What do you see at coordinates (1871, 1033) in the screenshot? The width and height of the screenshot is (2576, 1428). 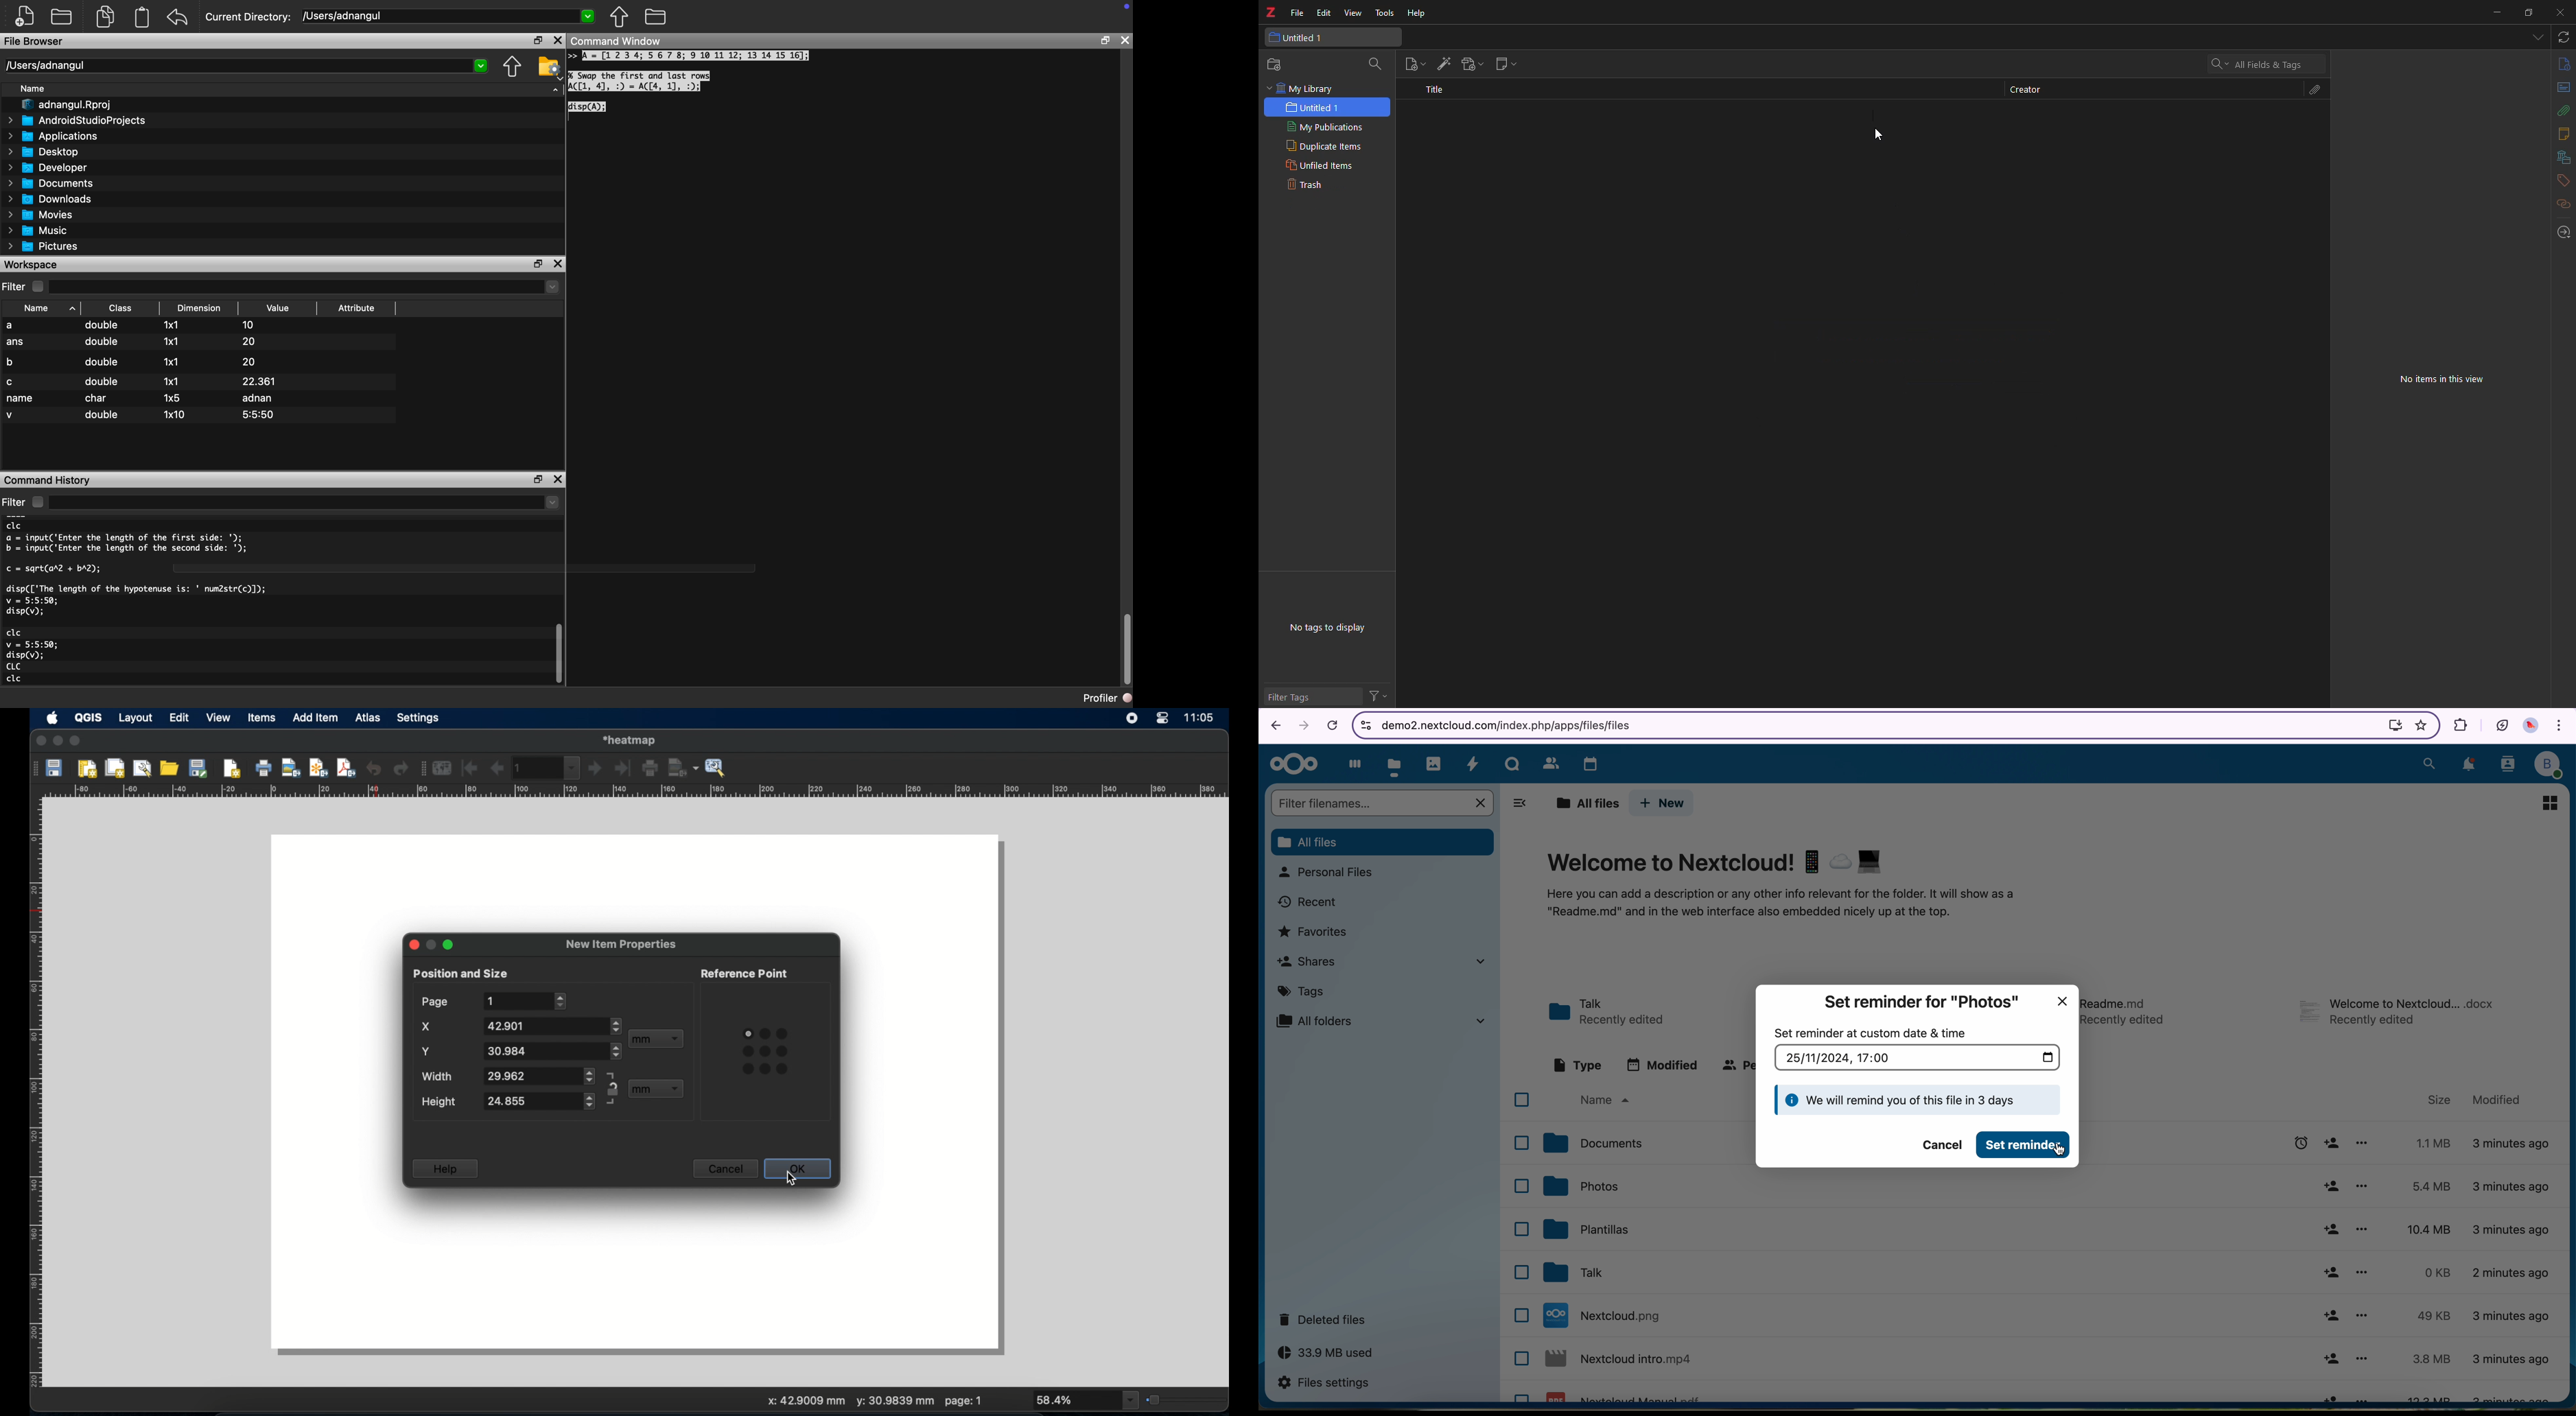 I see `set reminder at custom date and time` at bounding box center [1871, 1033].